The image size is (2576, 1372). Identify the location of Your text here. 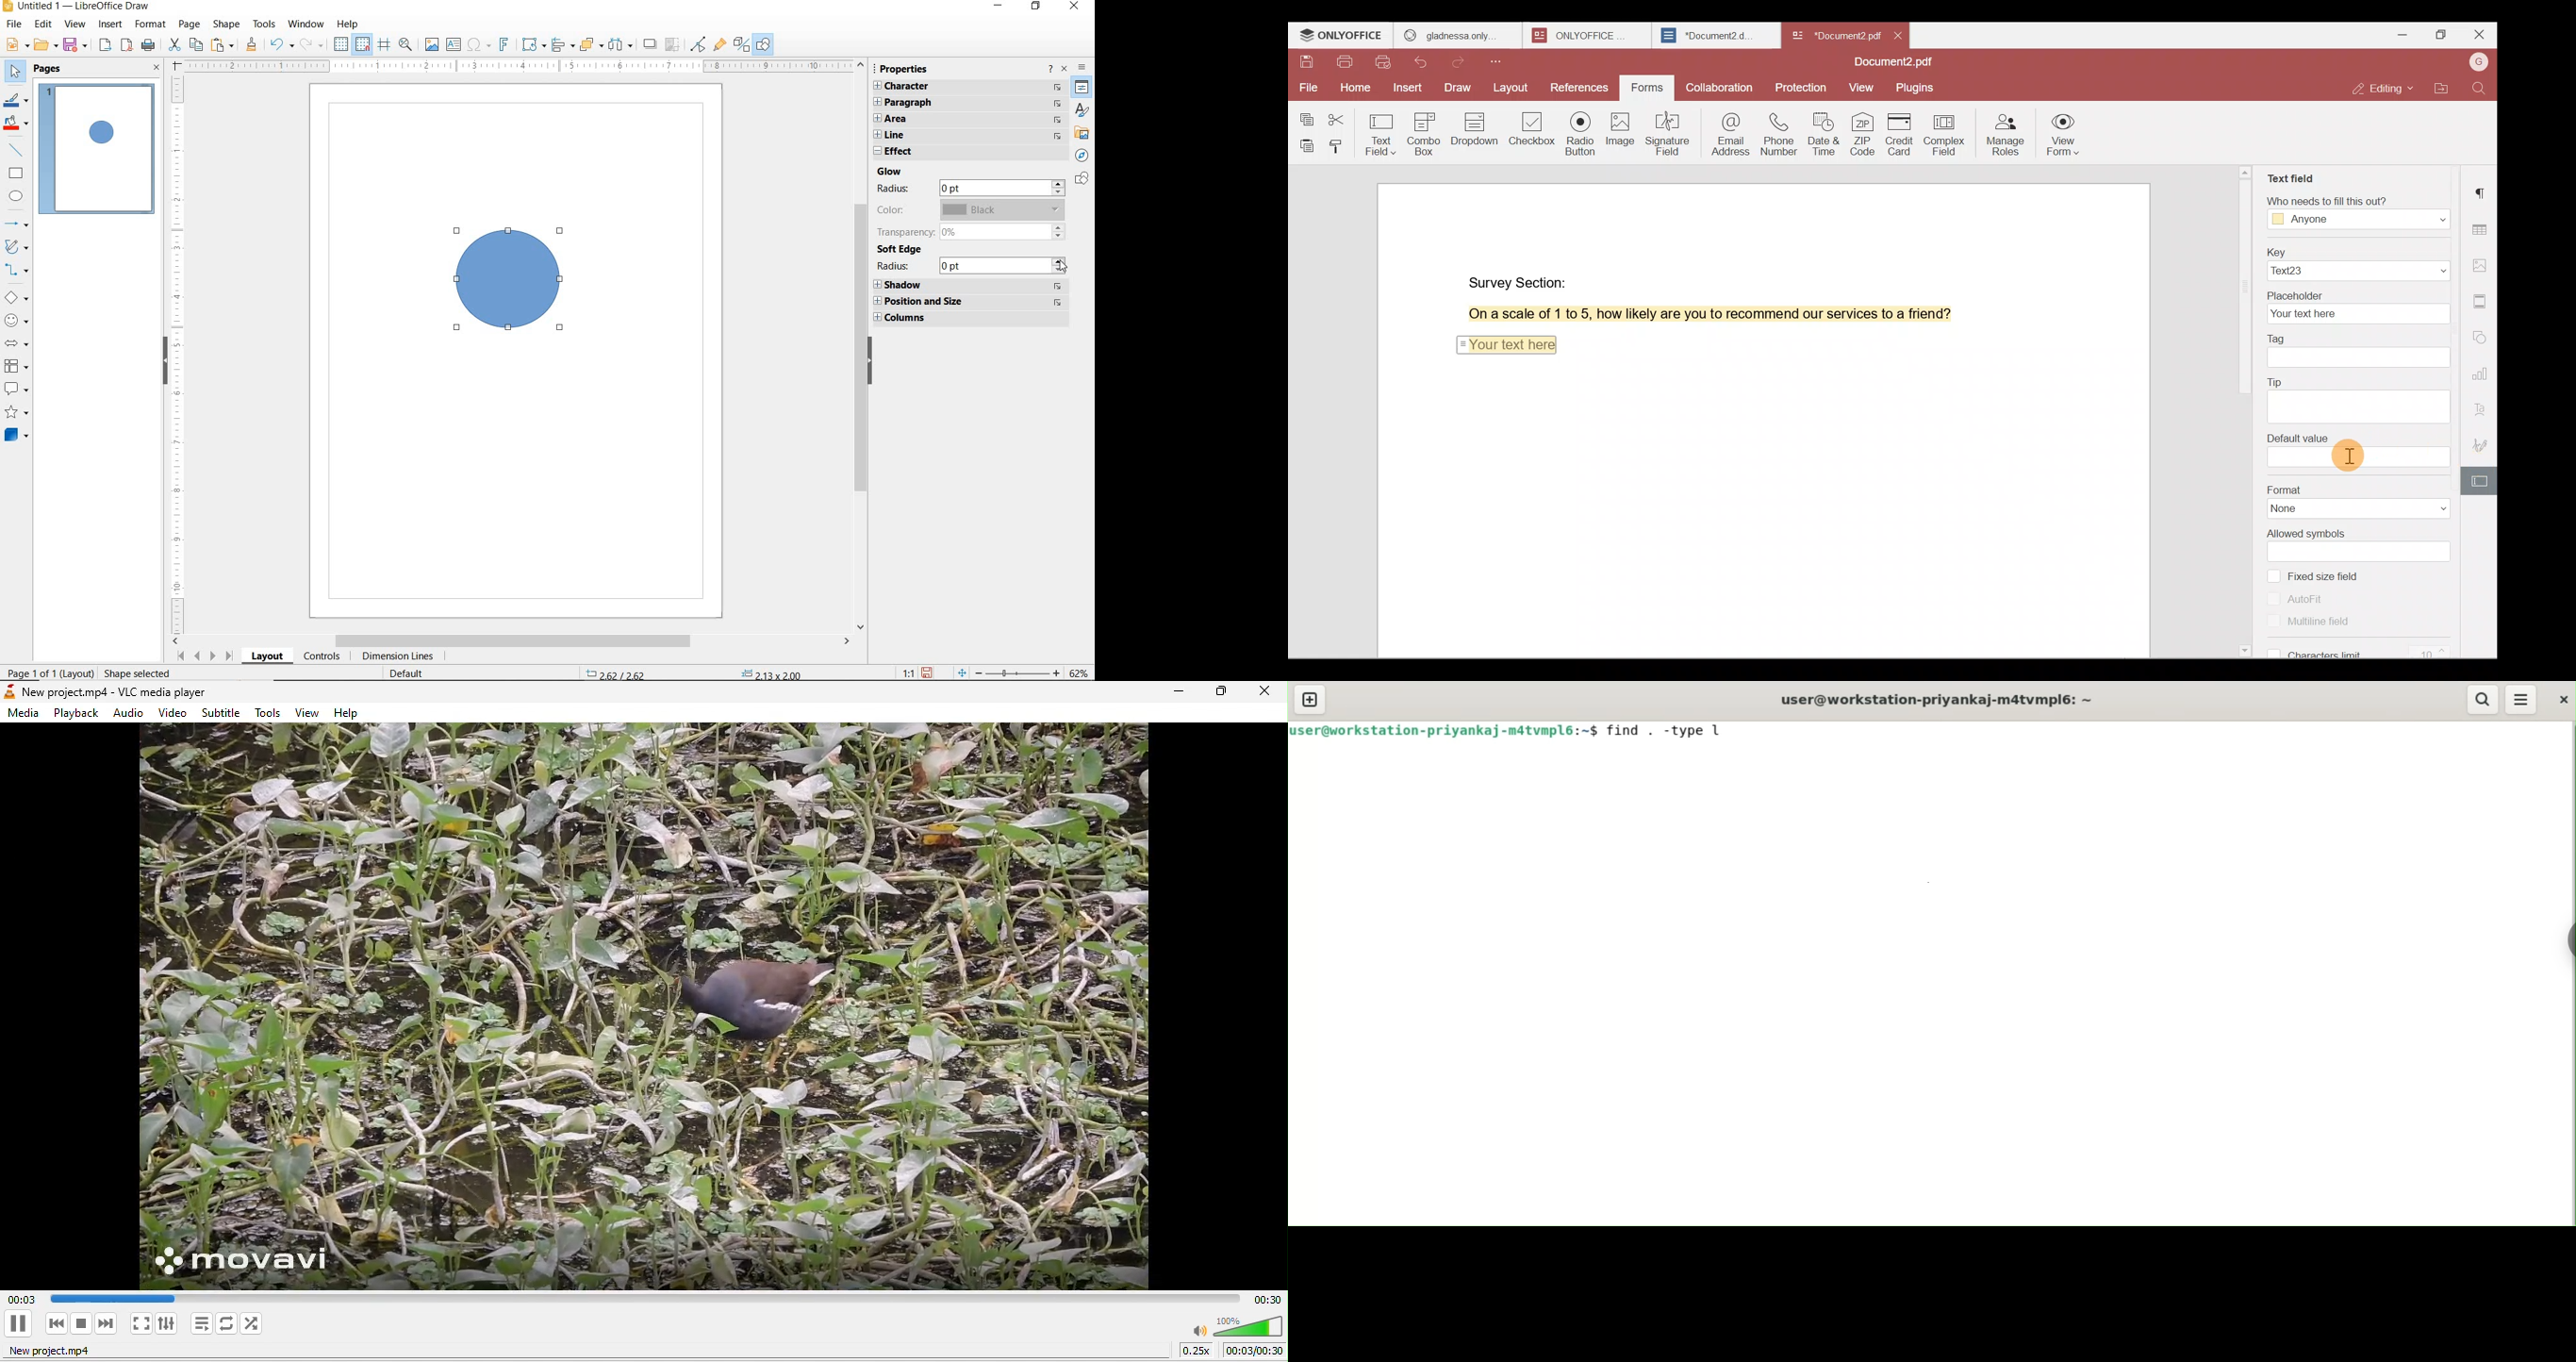
(1505, 343).